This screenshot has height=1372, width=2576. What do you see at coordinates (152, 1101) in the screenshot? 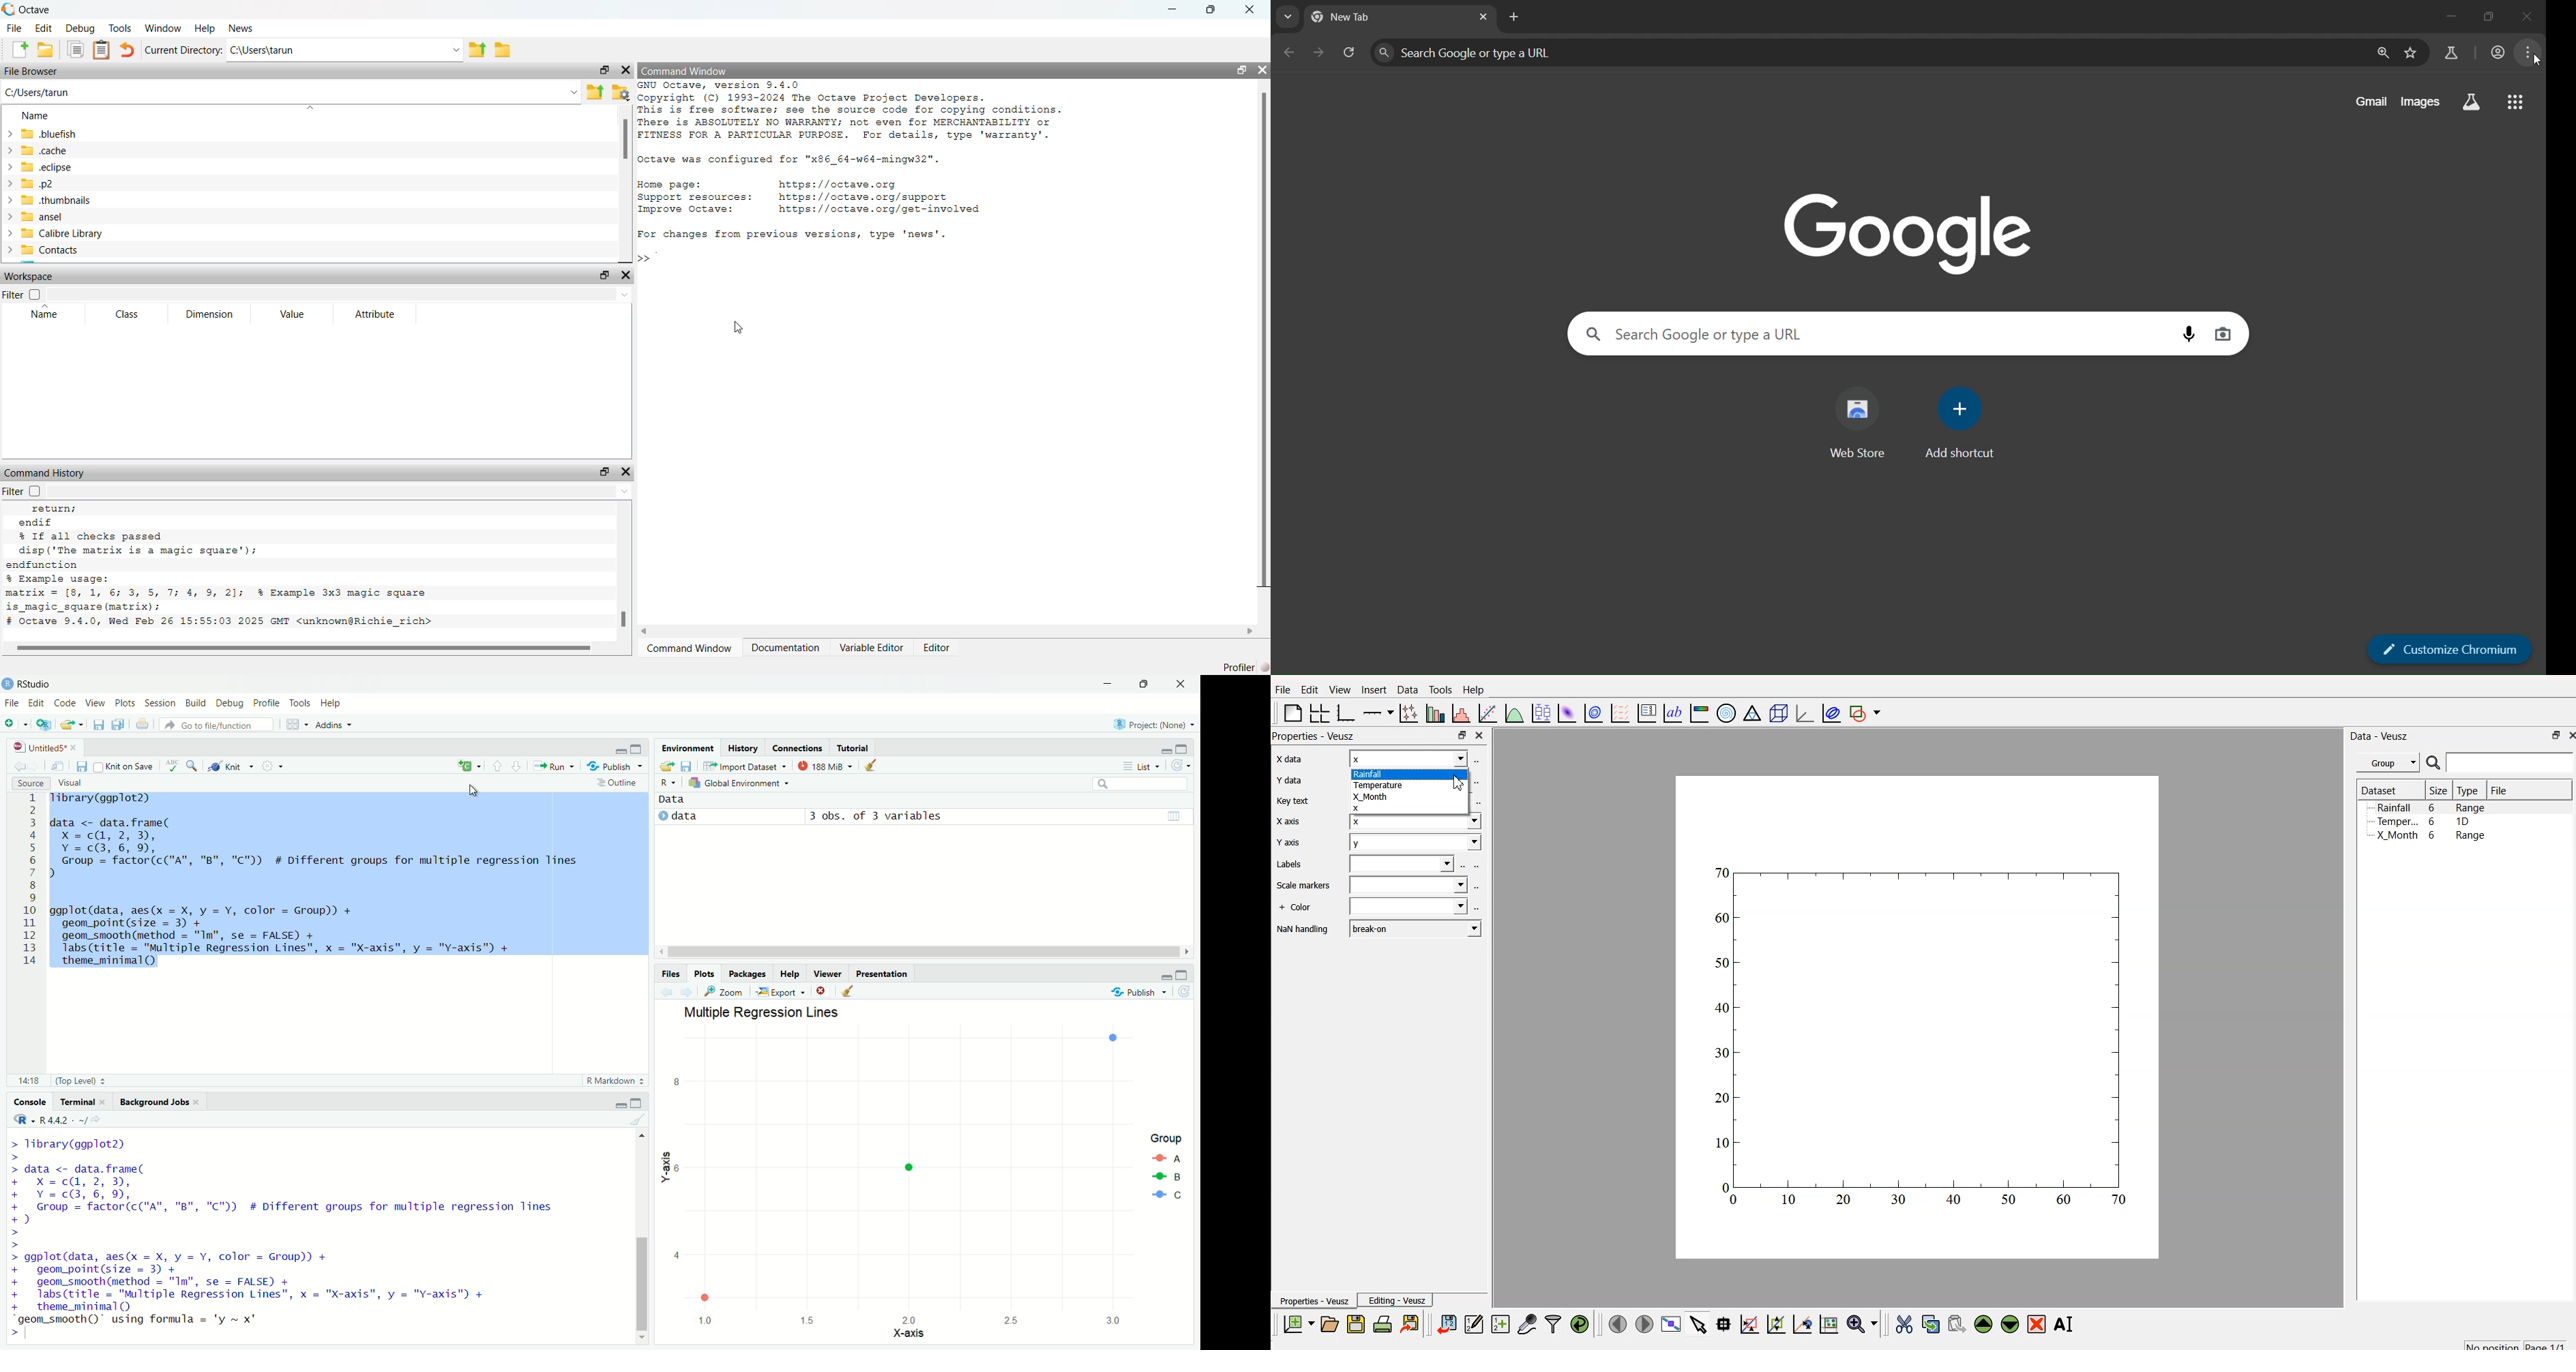
I see `Background Jobs` at bounding box center [152, 1101].